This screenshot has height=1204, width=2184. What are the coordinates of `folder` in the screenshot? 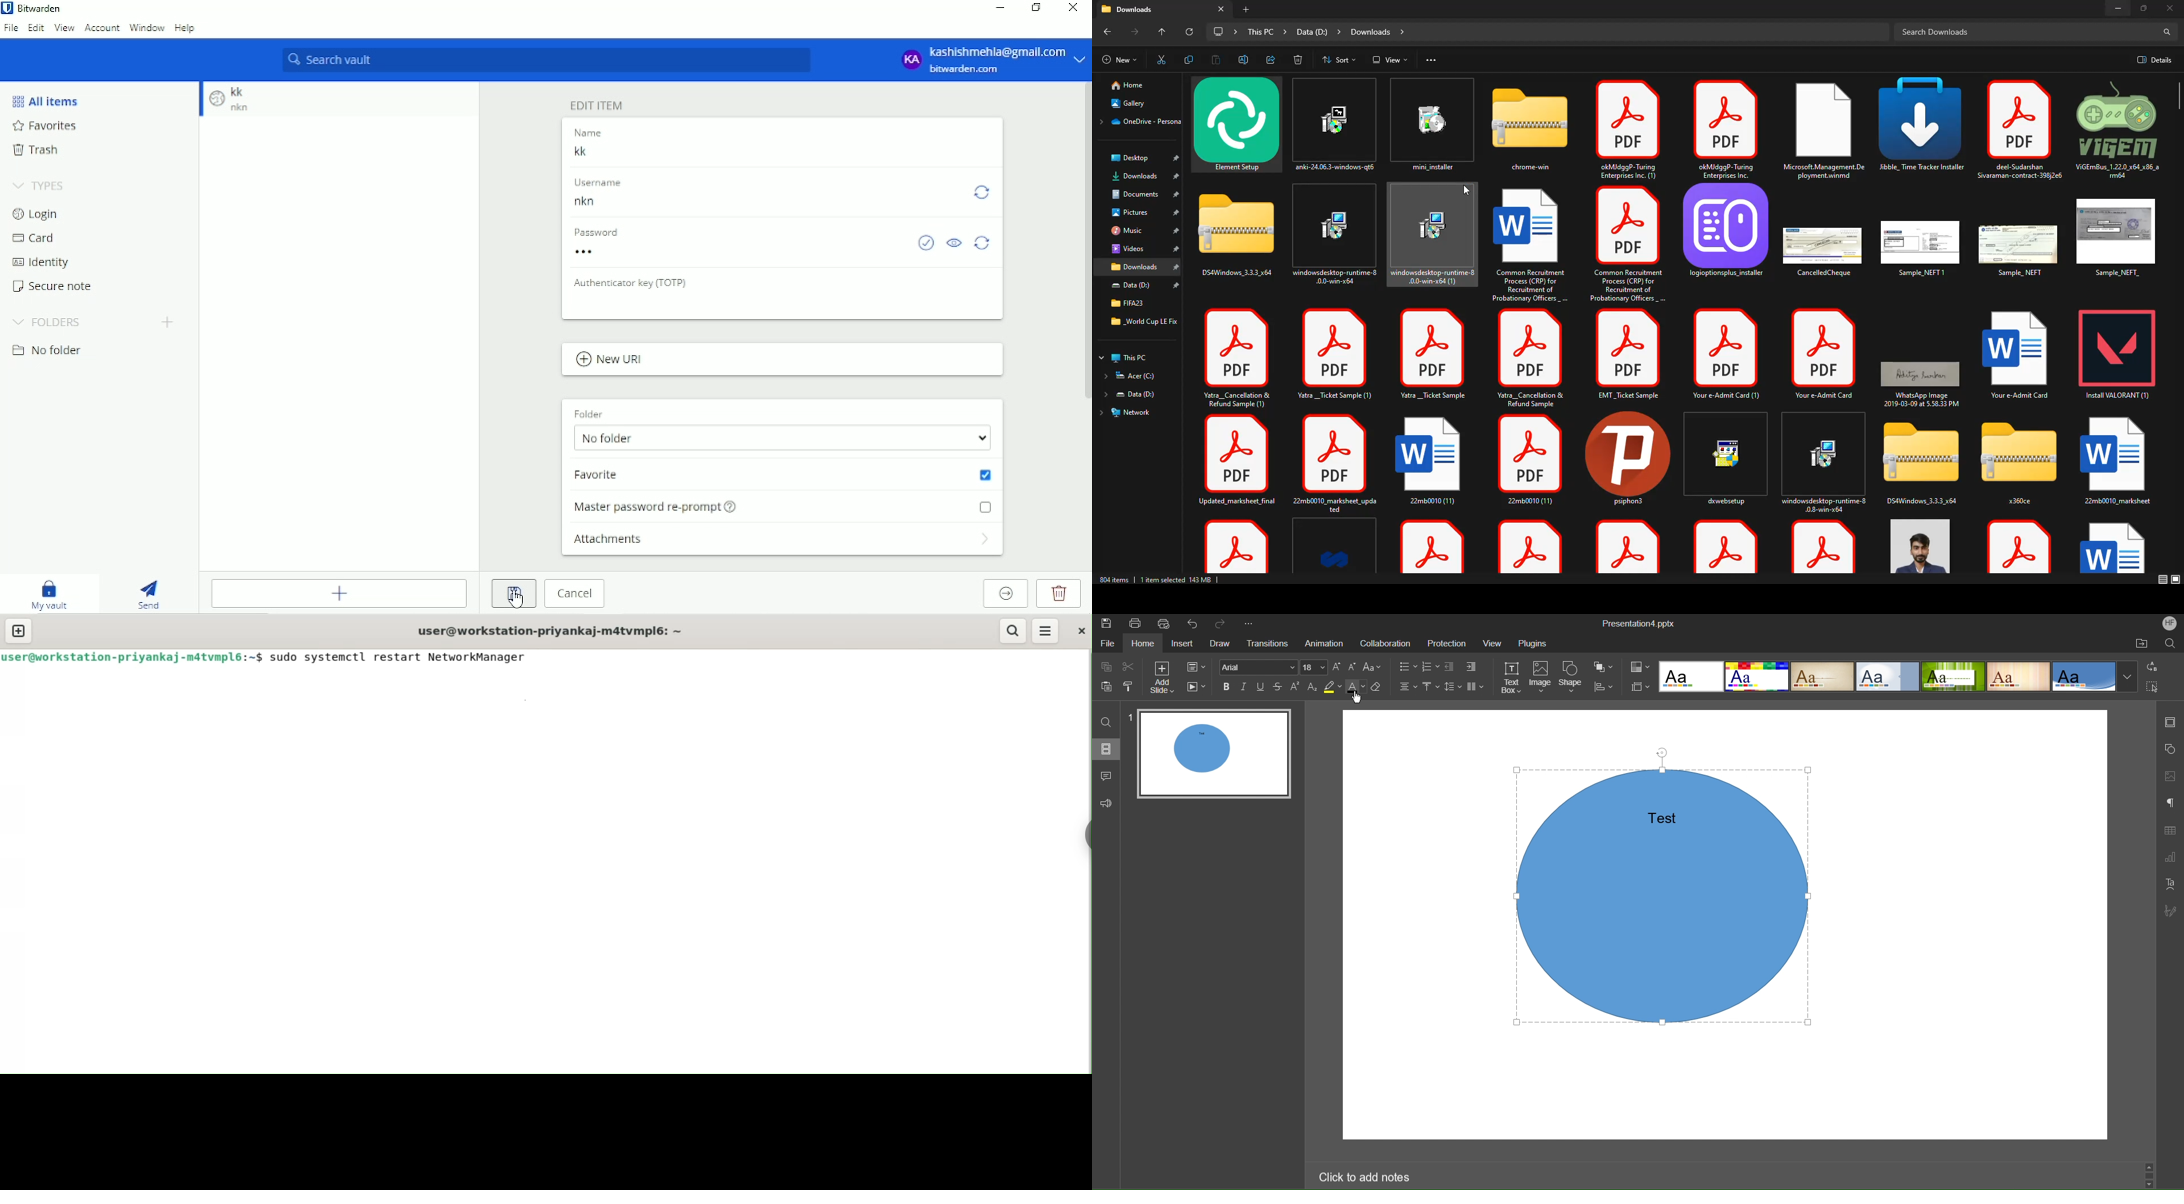 It's located at (1533, 128).